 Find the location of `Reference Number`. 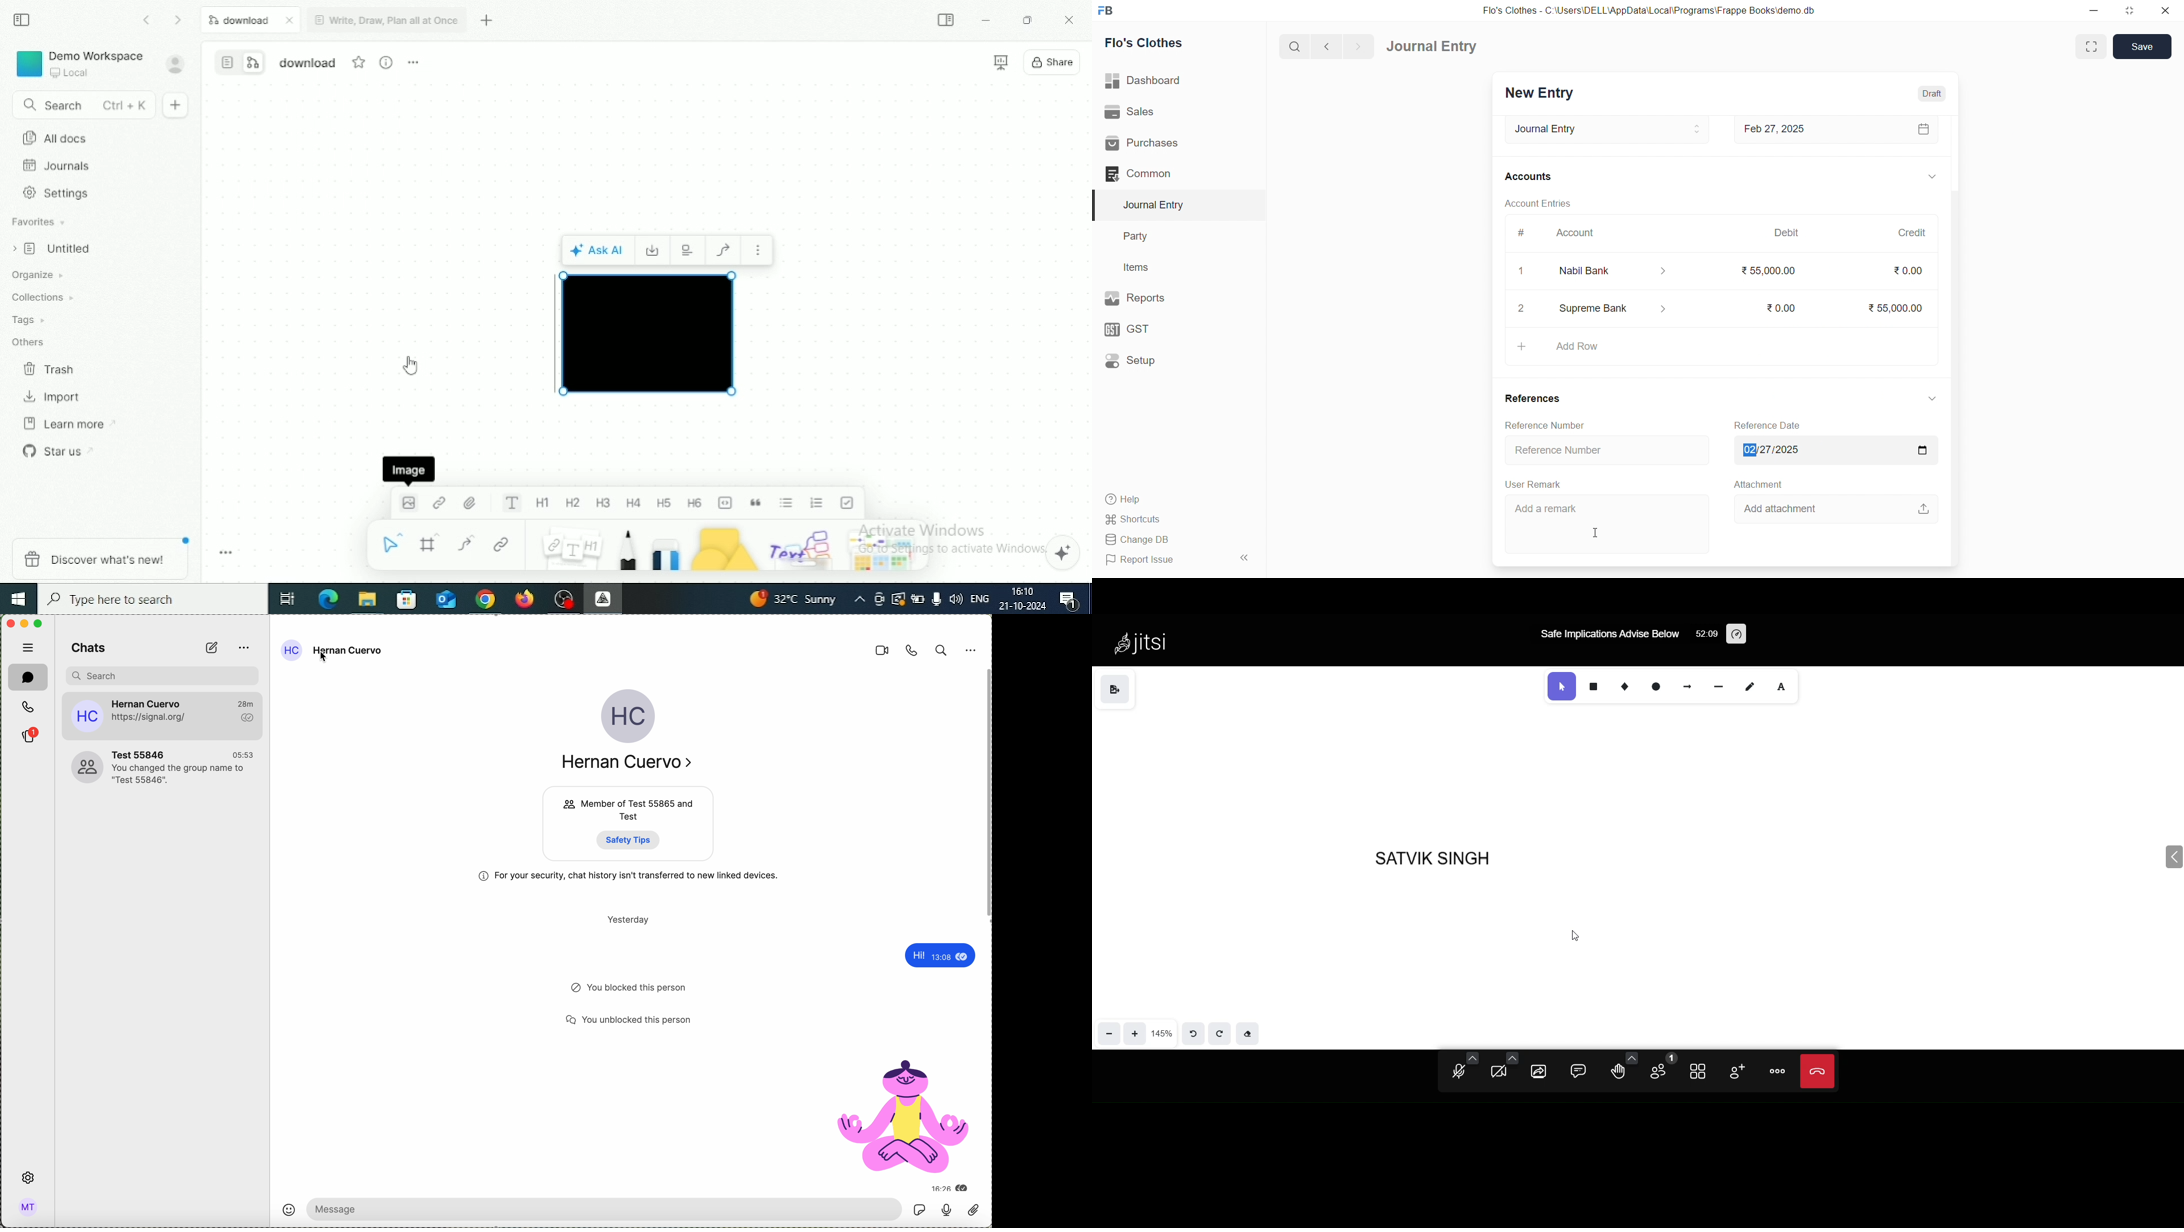

Reference Number is located at coordinates (1605, 451).